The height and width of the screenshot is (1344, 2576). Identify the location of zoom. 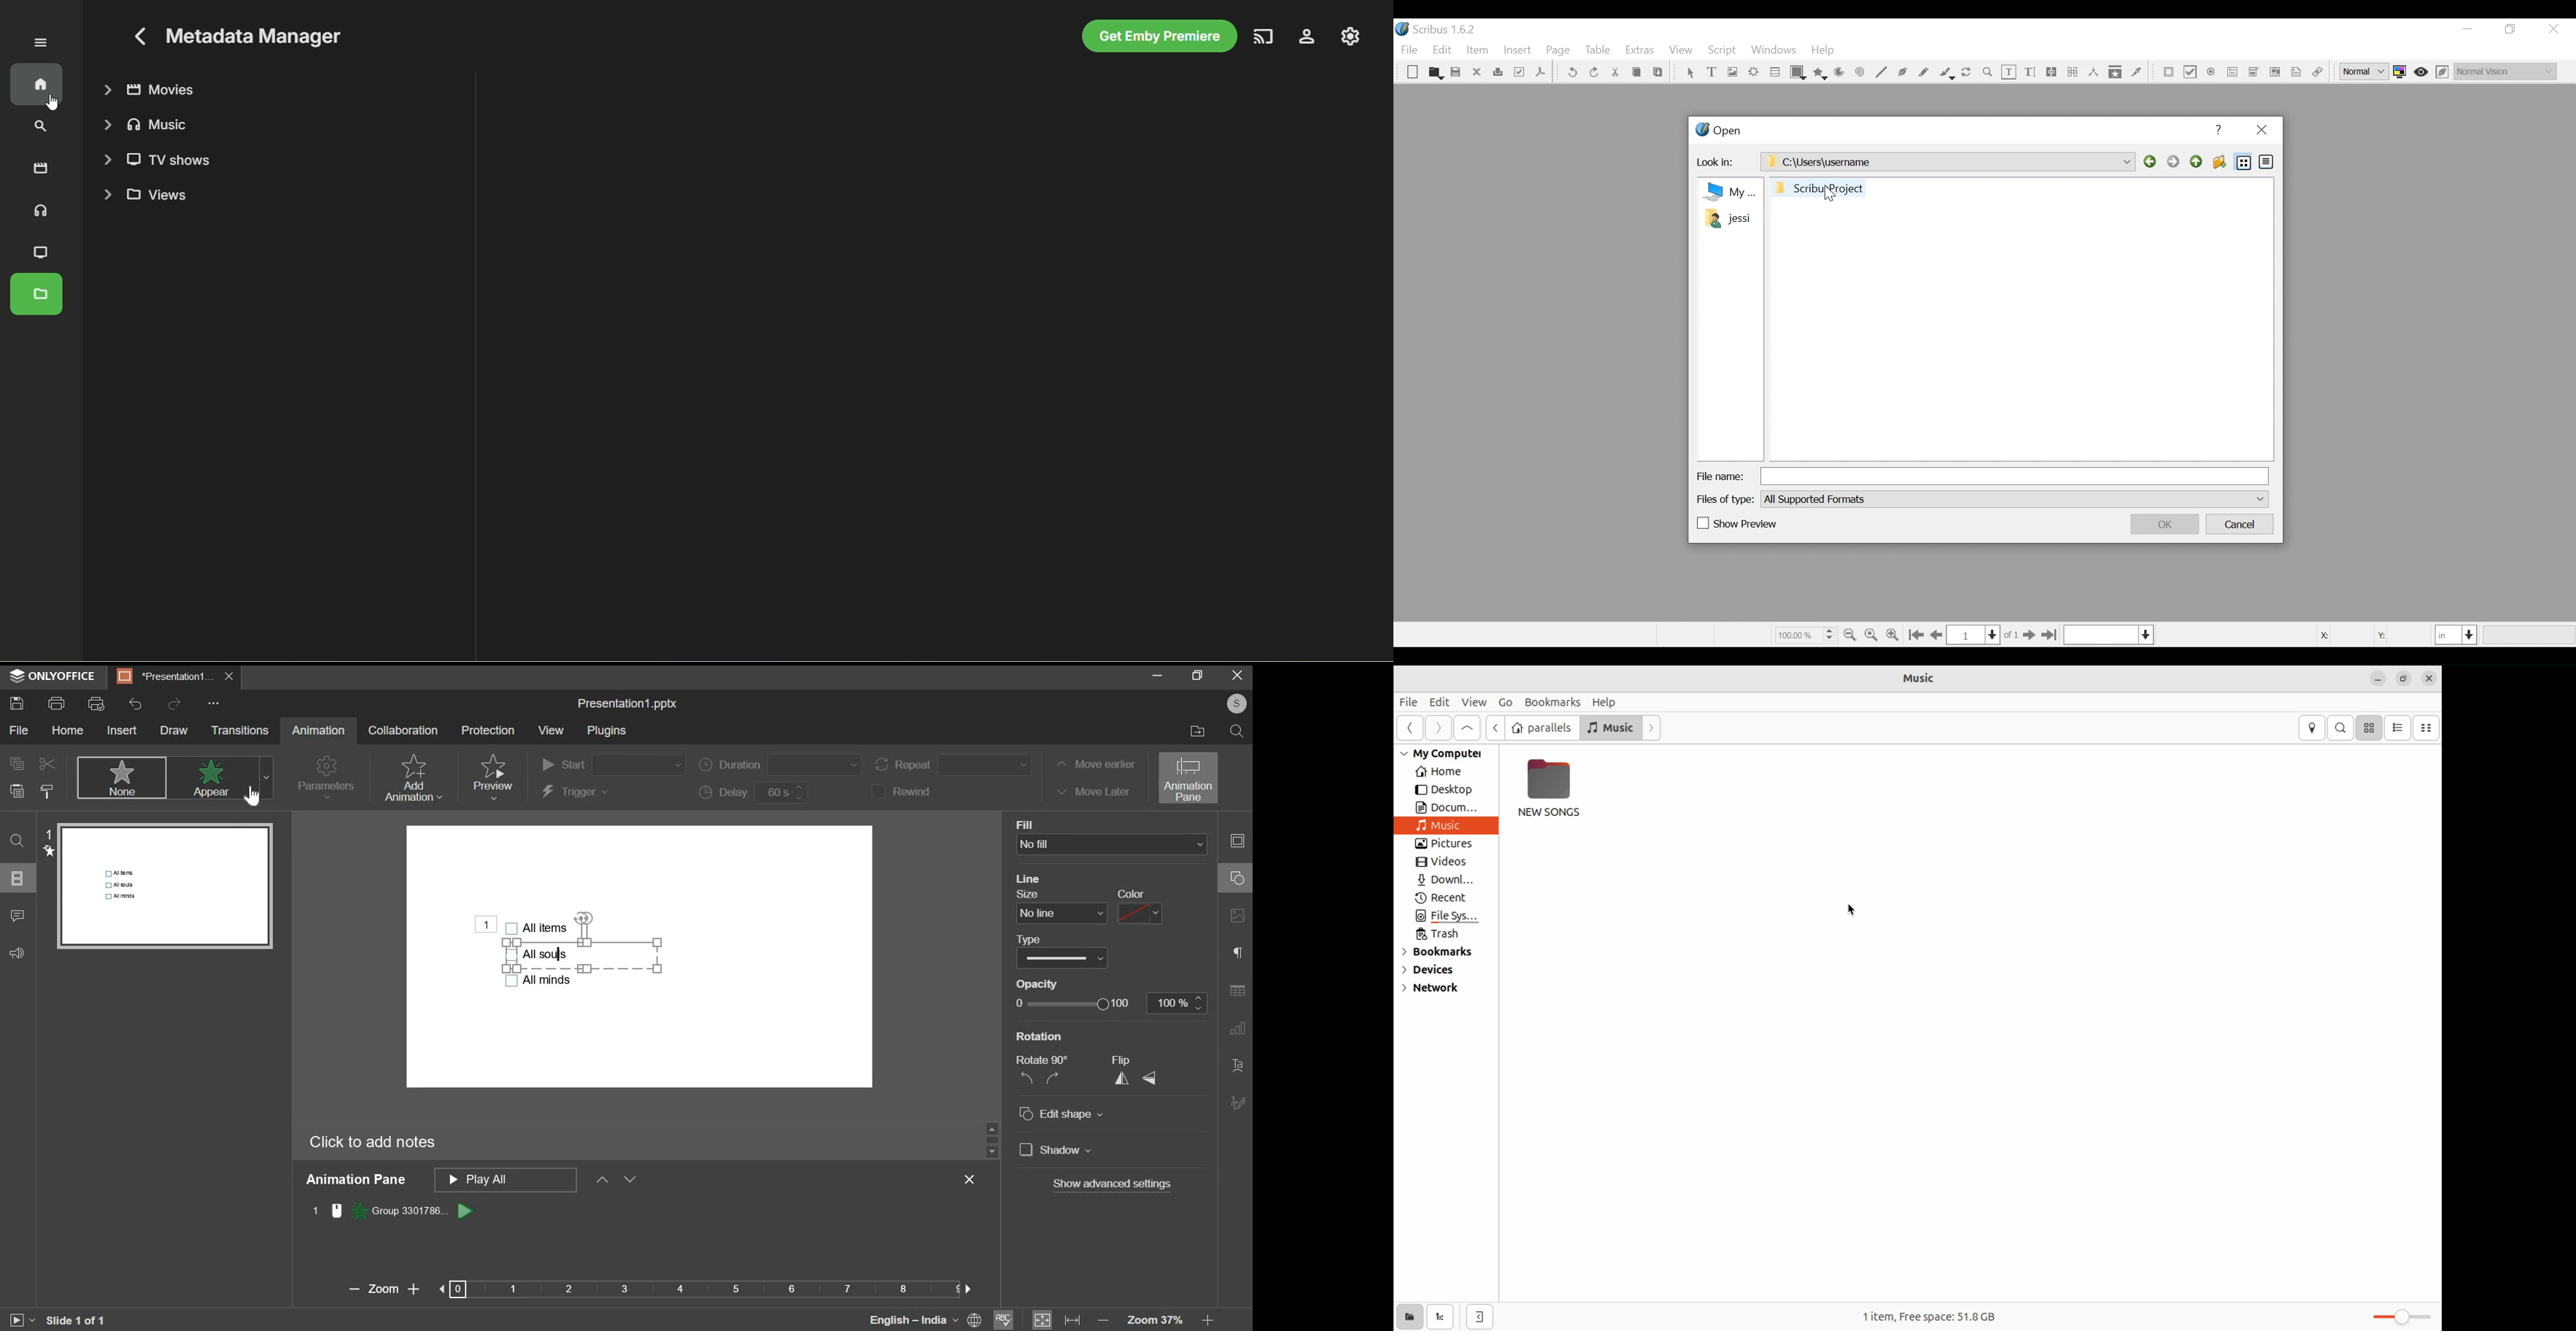
(651, 1288).